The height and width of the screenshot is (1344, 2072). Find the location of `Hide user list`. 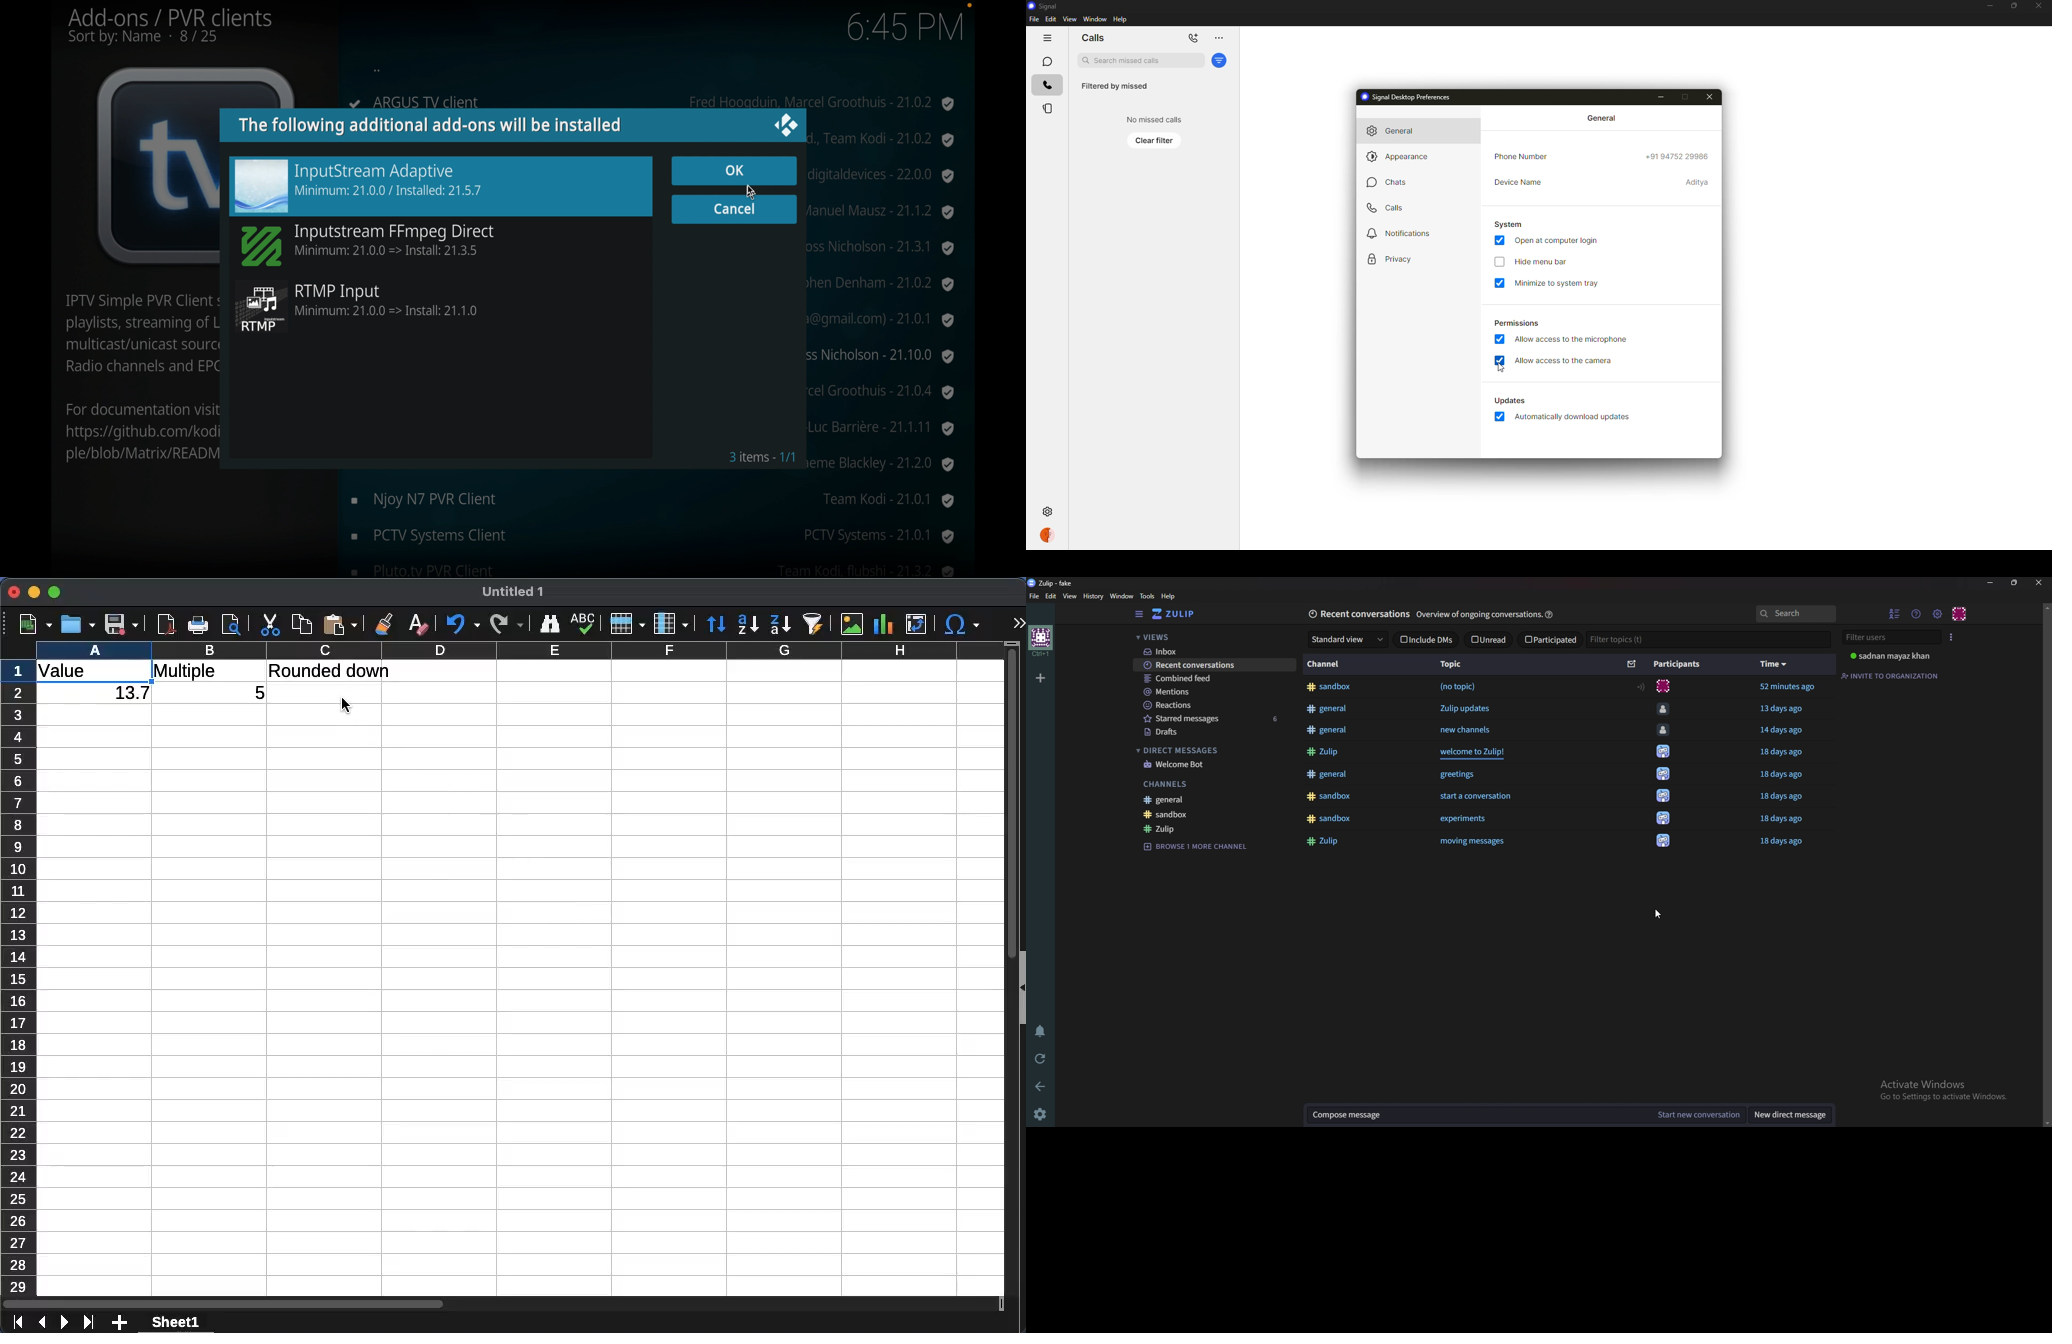

Hide user list is located at coordinates (1893, 614).